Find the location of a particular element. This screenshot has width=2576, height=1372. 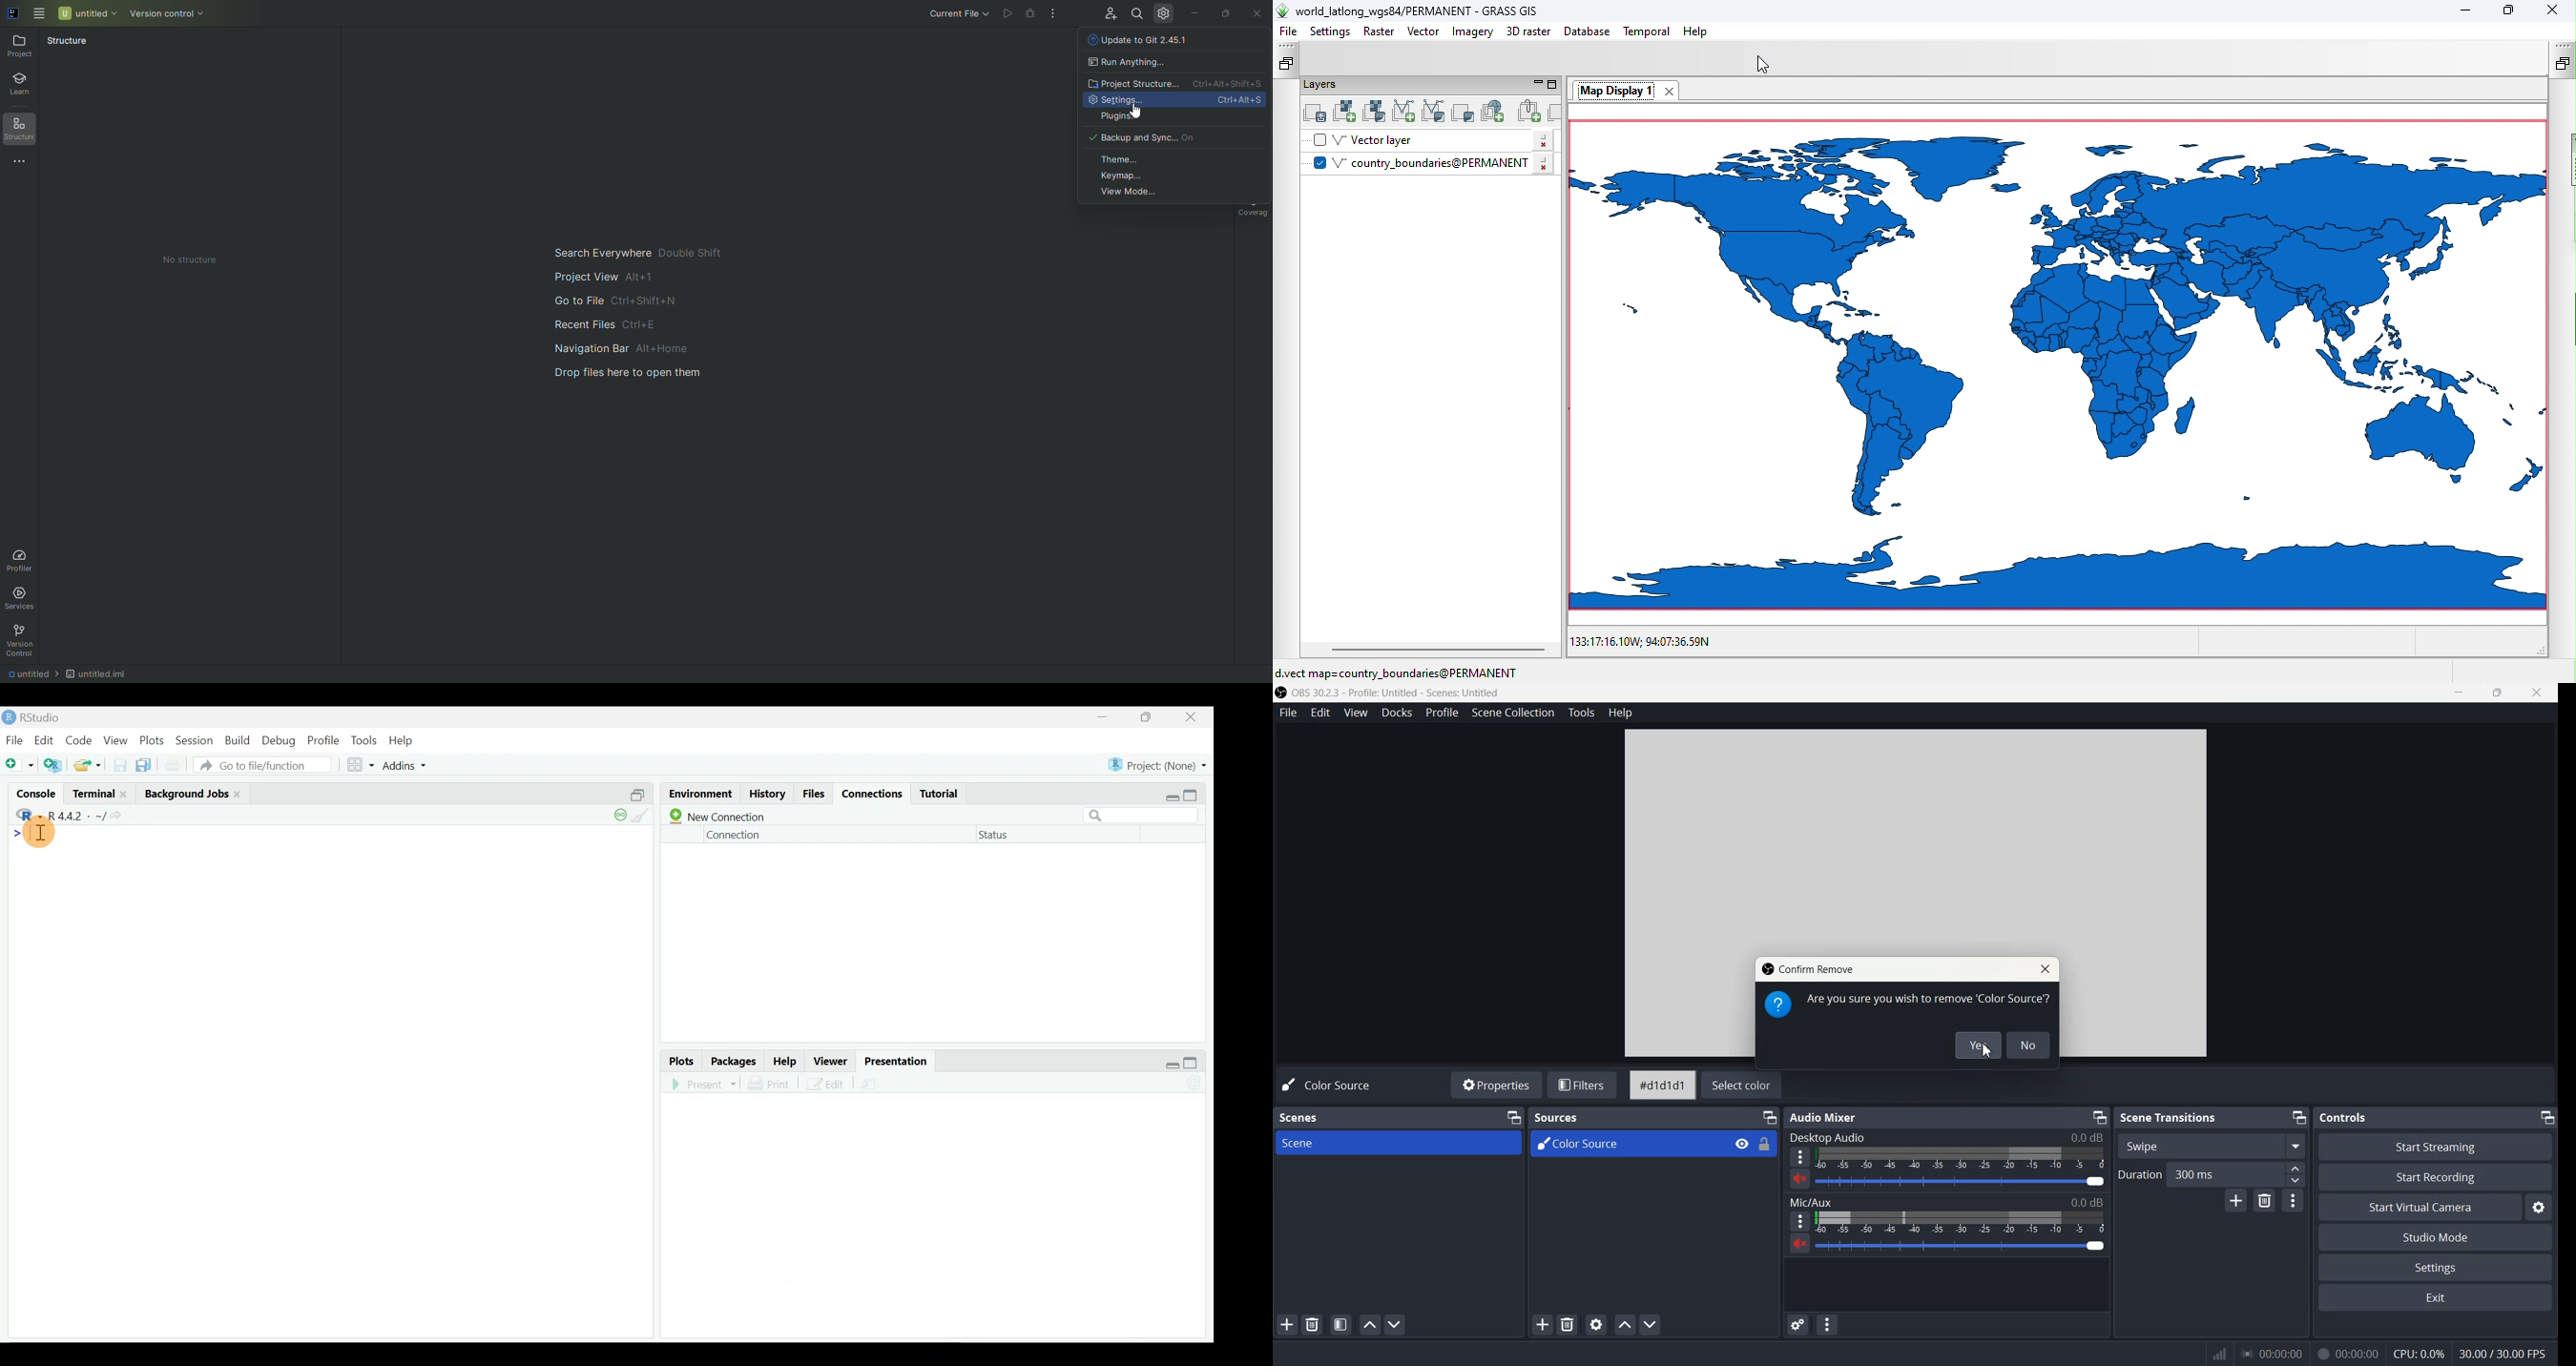

restore down is located at coordinates (1168, 1061).